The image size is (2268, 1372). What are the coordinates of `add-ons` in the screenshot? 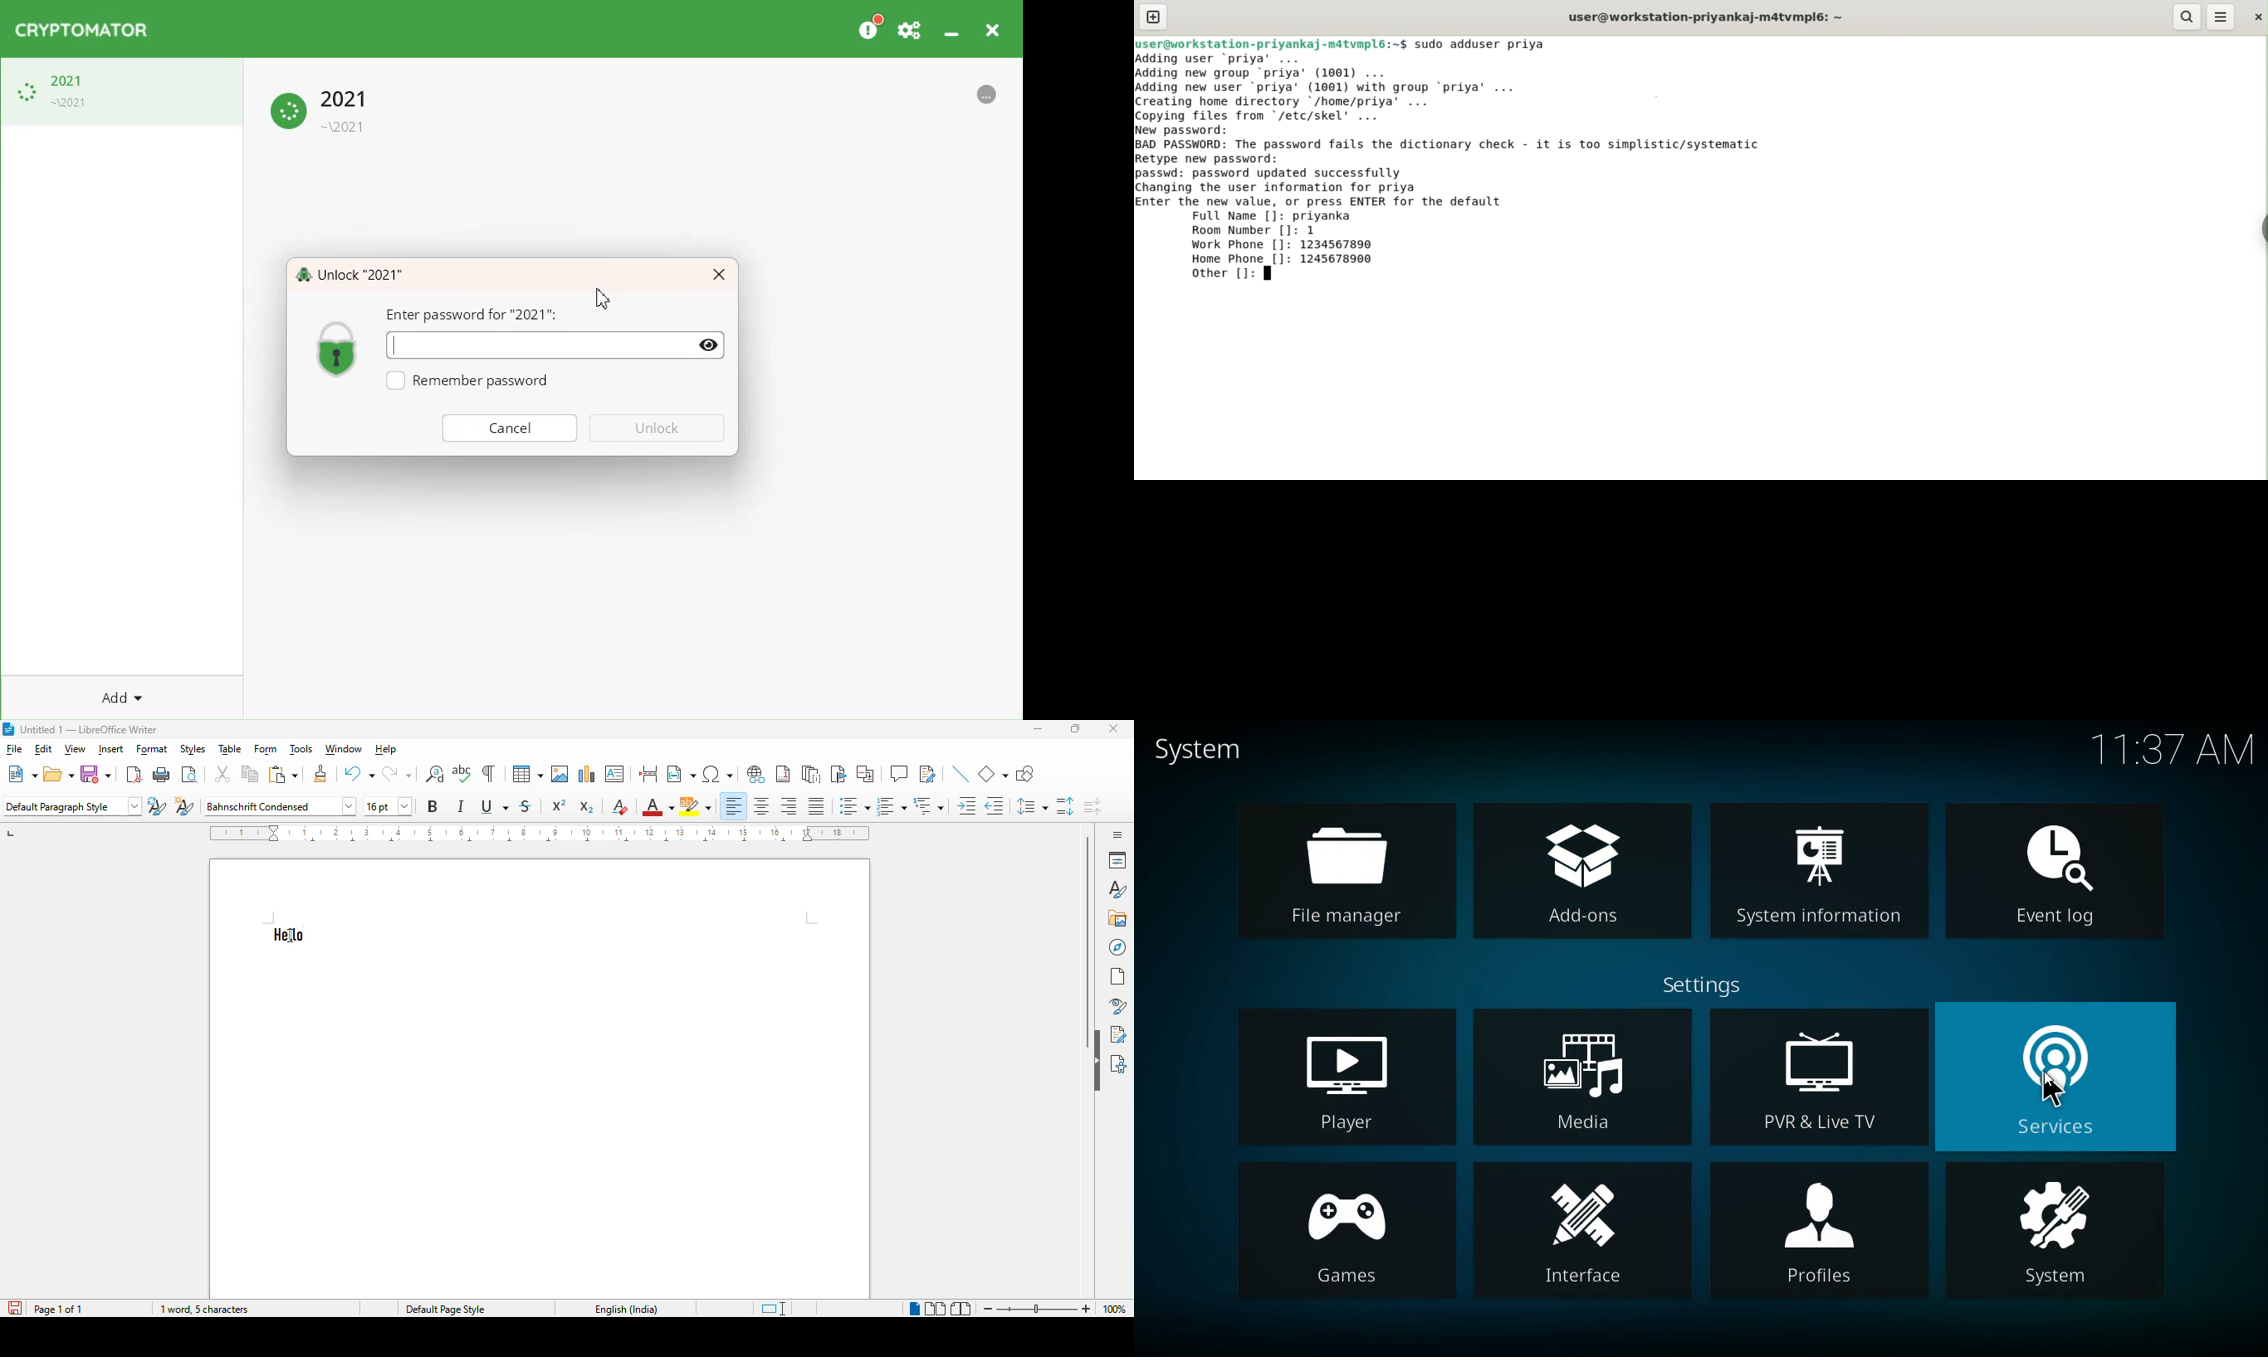 It's located at (1586, 868).